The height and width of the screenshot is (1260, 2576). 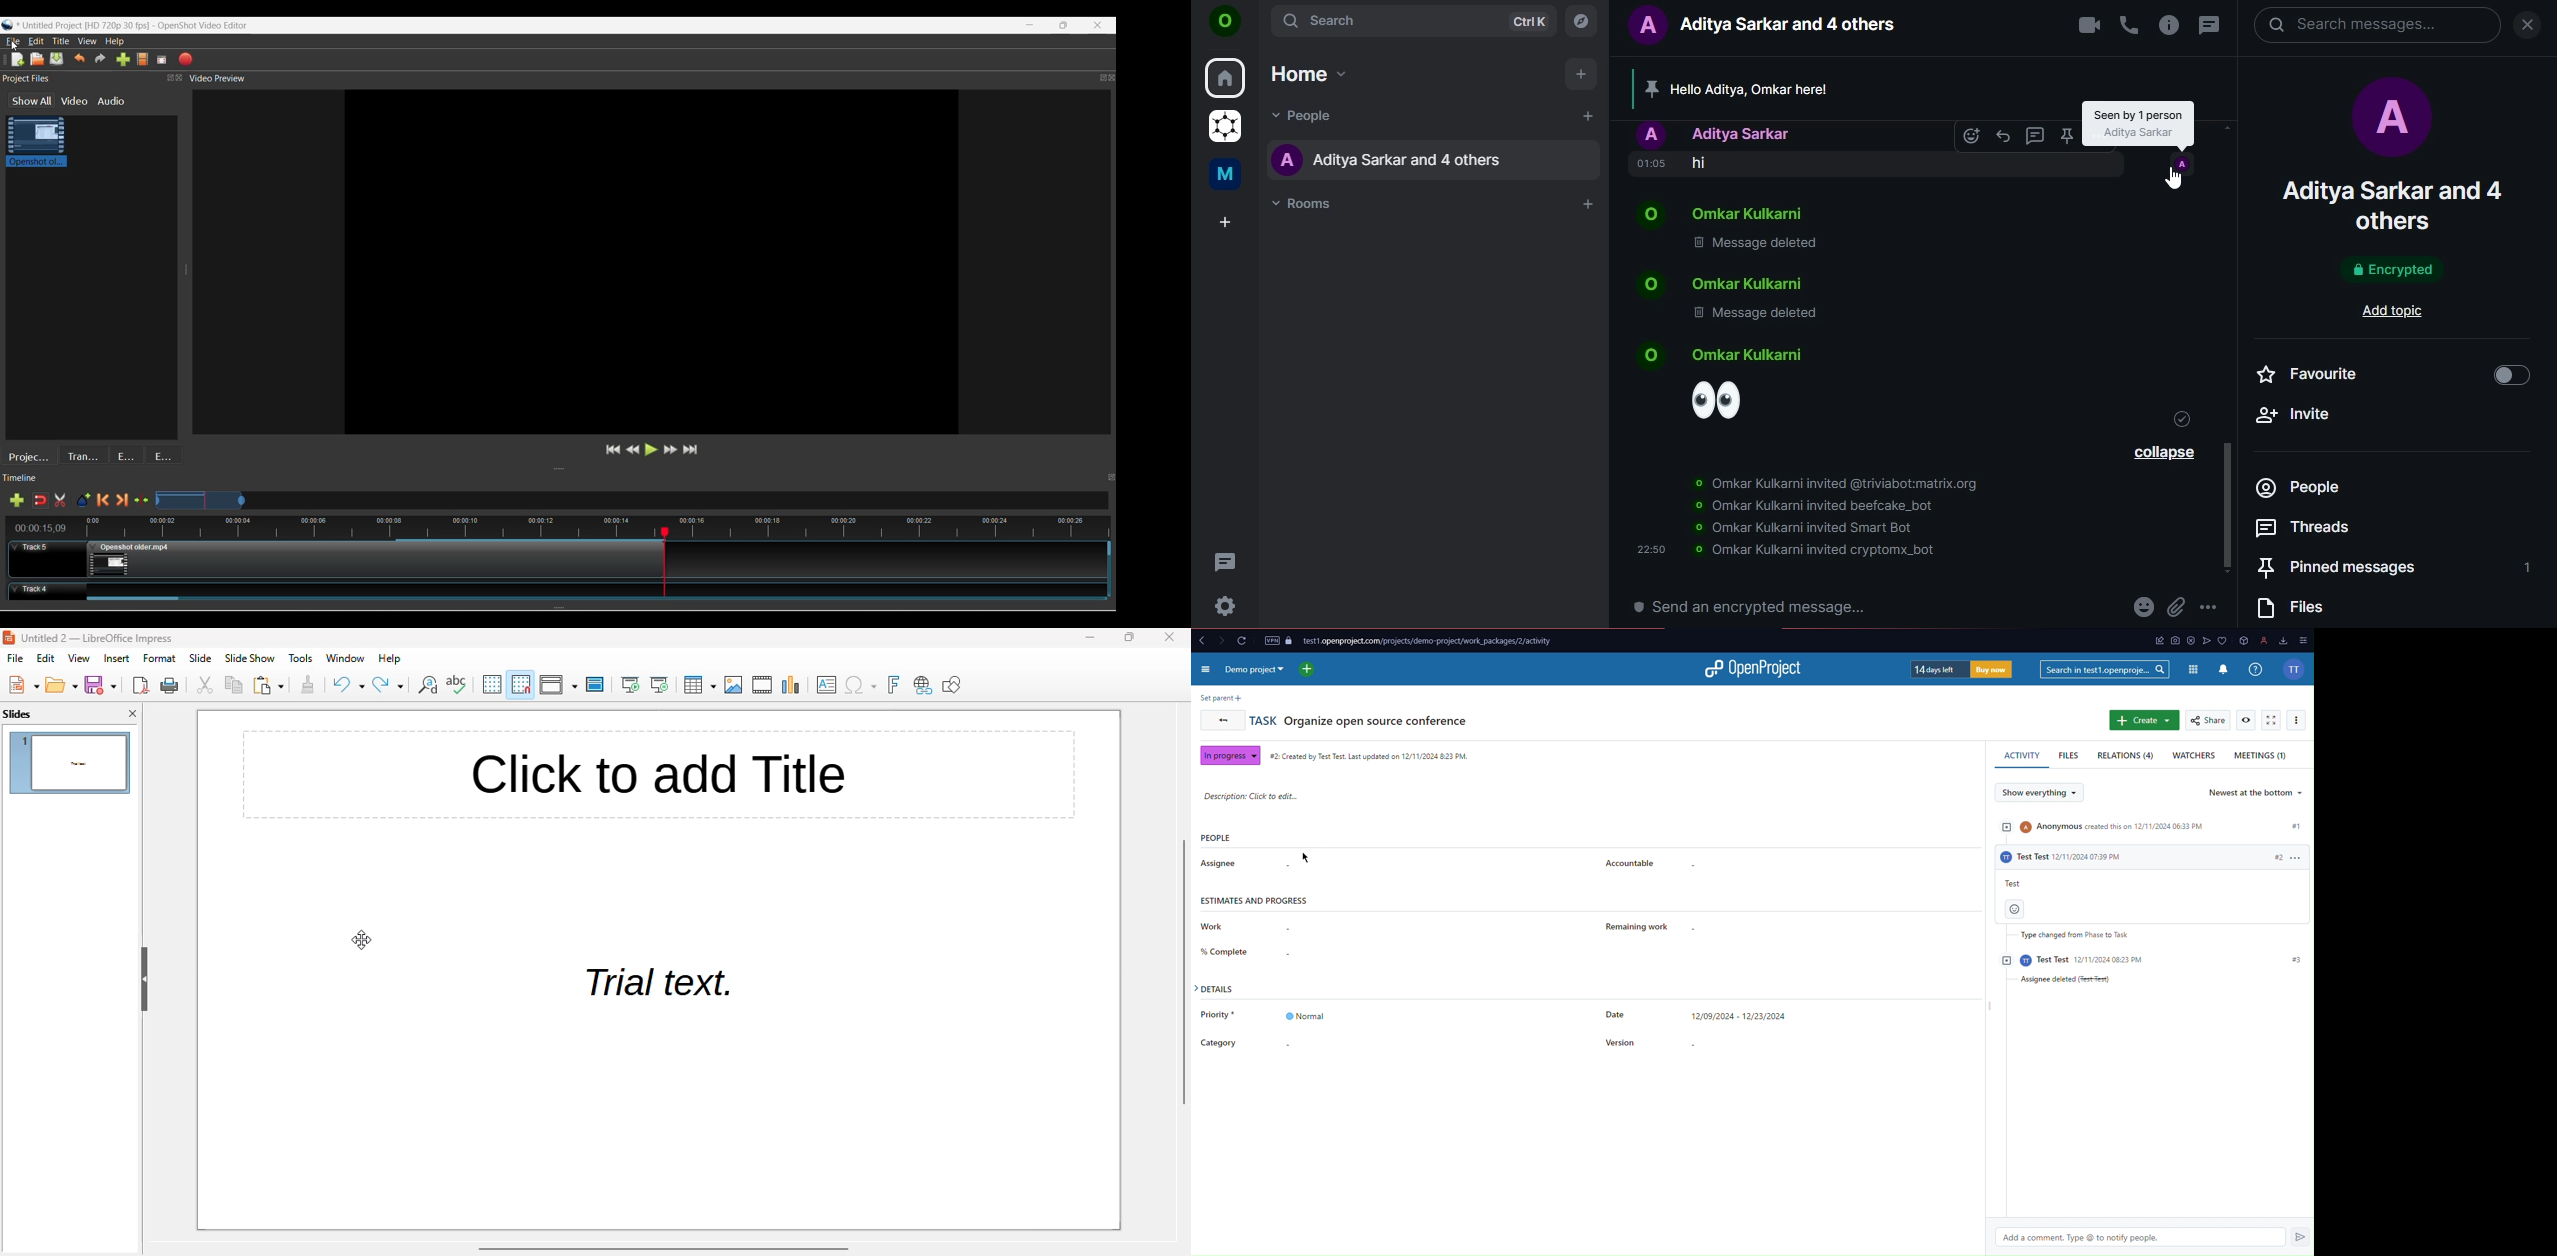 What do you see at coordinates (8, 25) in the screenshot?
I see `Software logo` at bounding box center [8, 25].